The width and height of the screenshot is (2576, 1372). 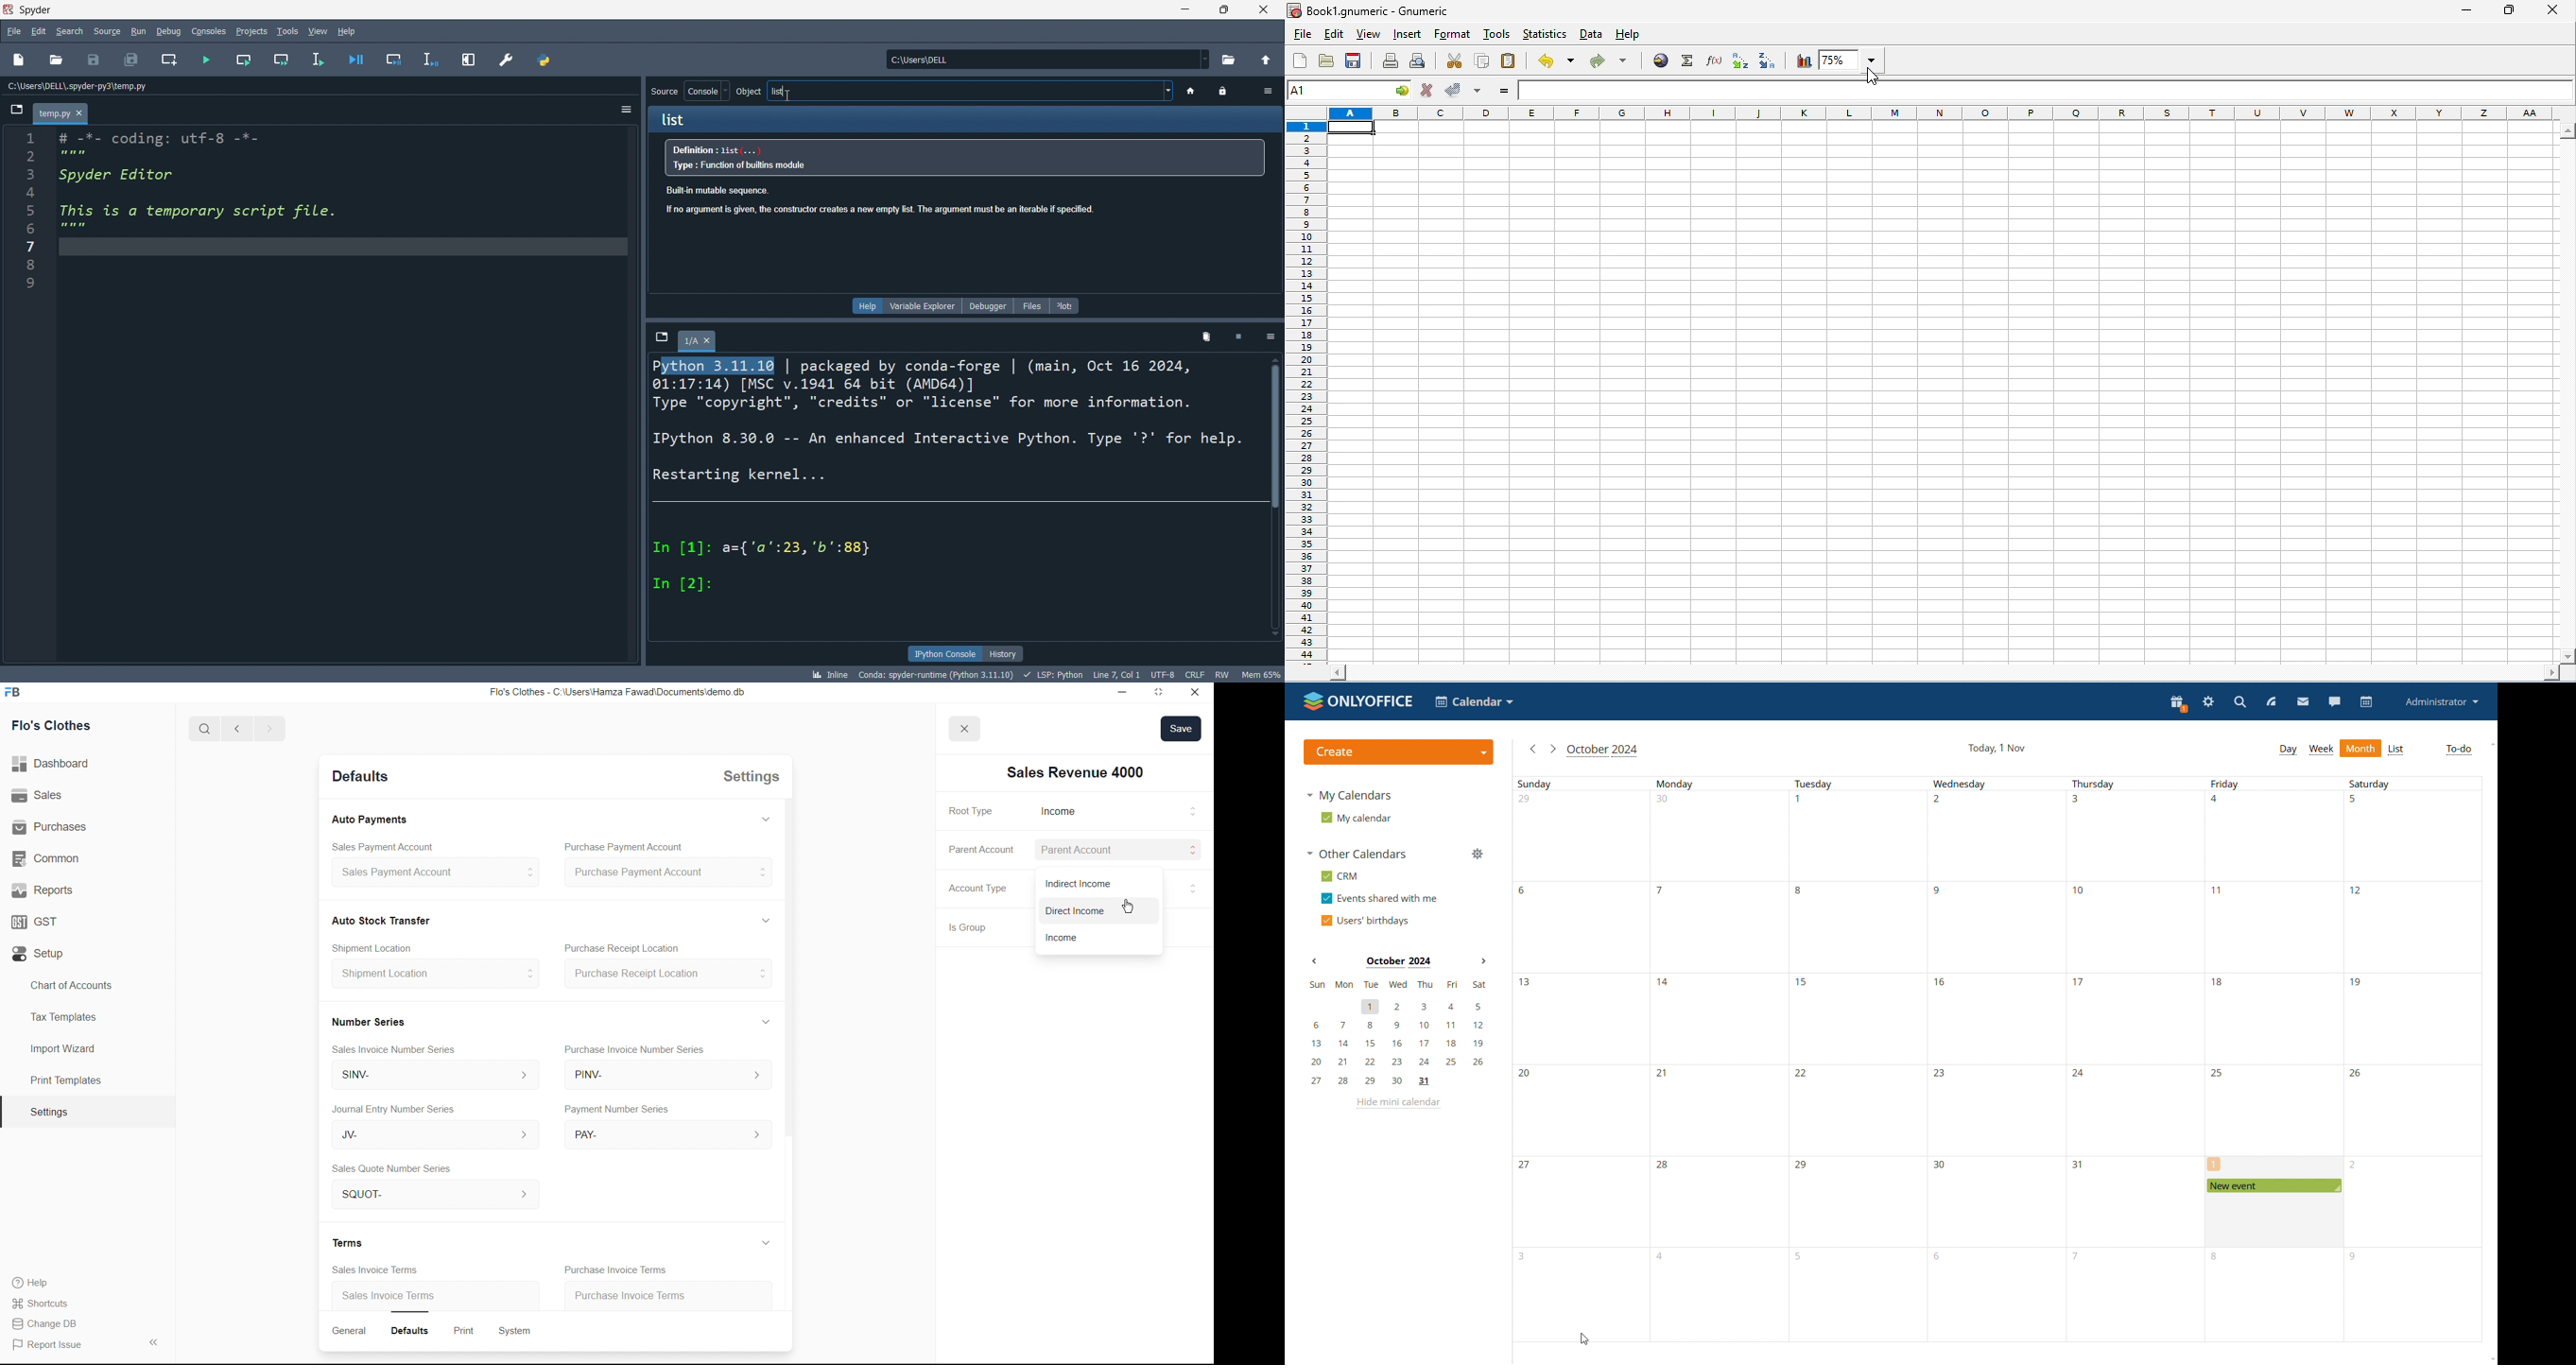 What do you see at coordinates (1128, 909) in the screenshot?
I see `cursor` at bounding box center [1128, 909].